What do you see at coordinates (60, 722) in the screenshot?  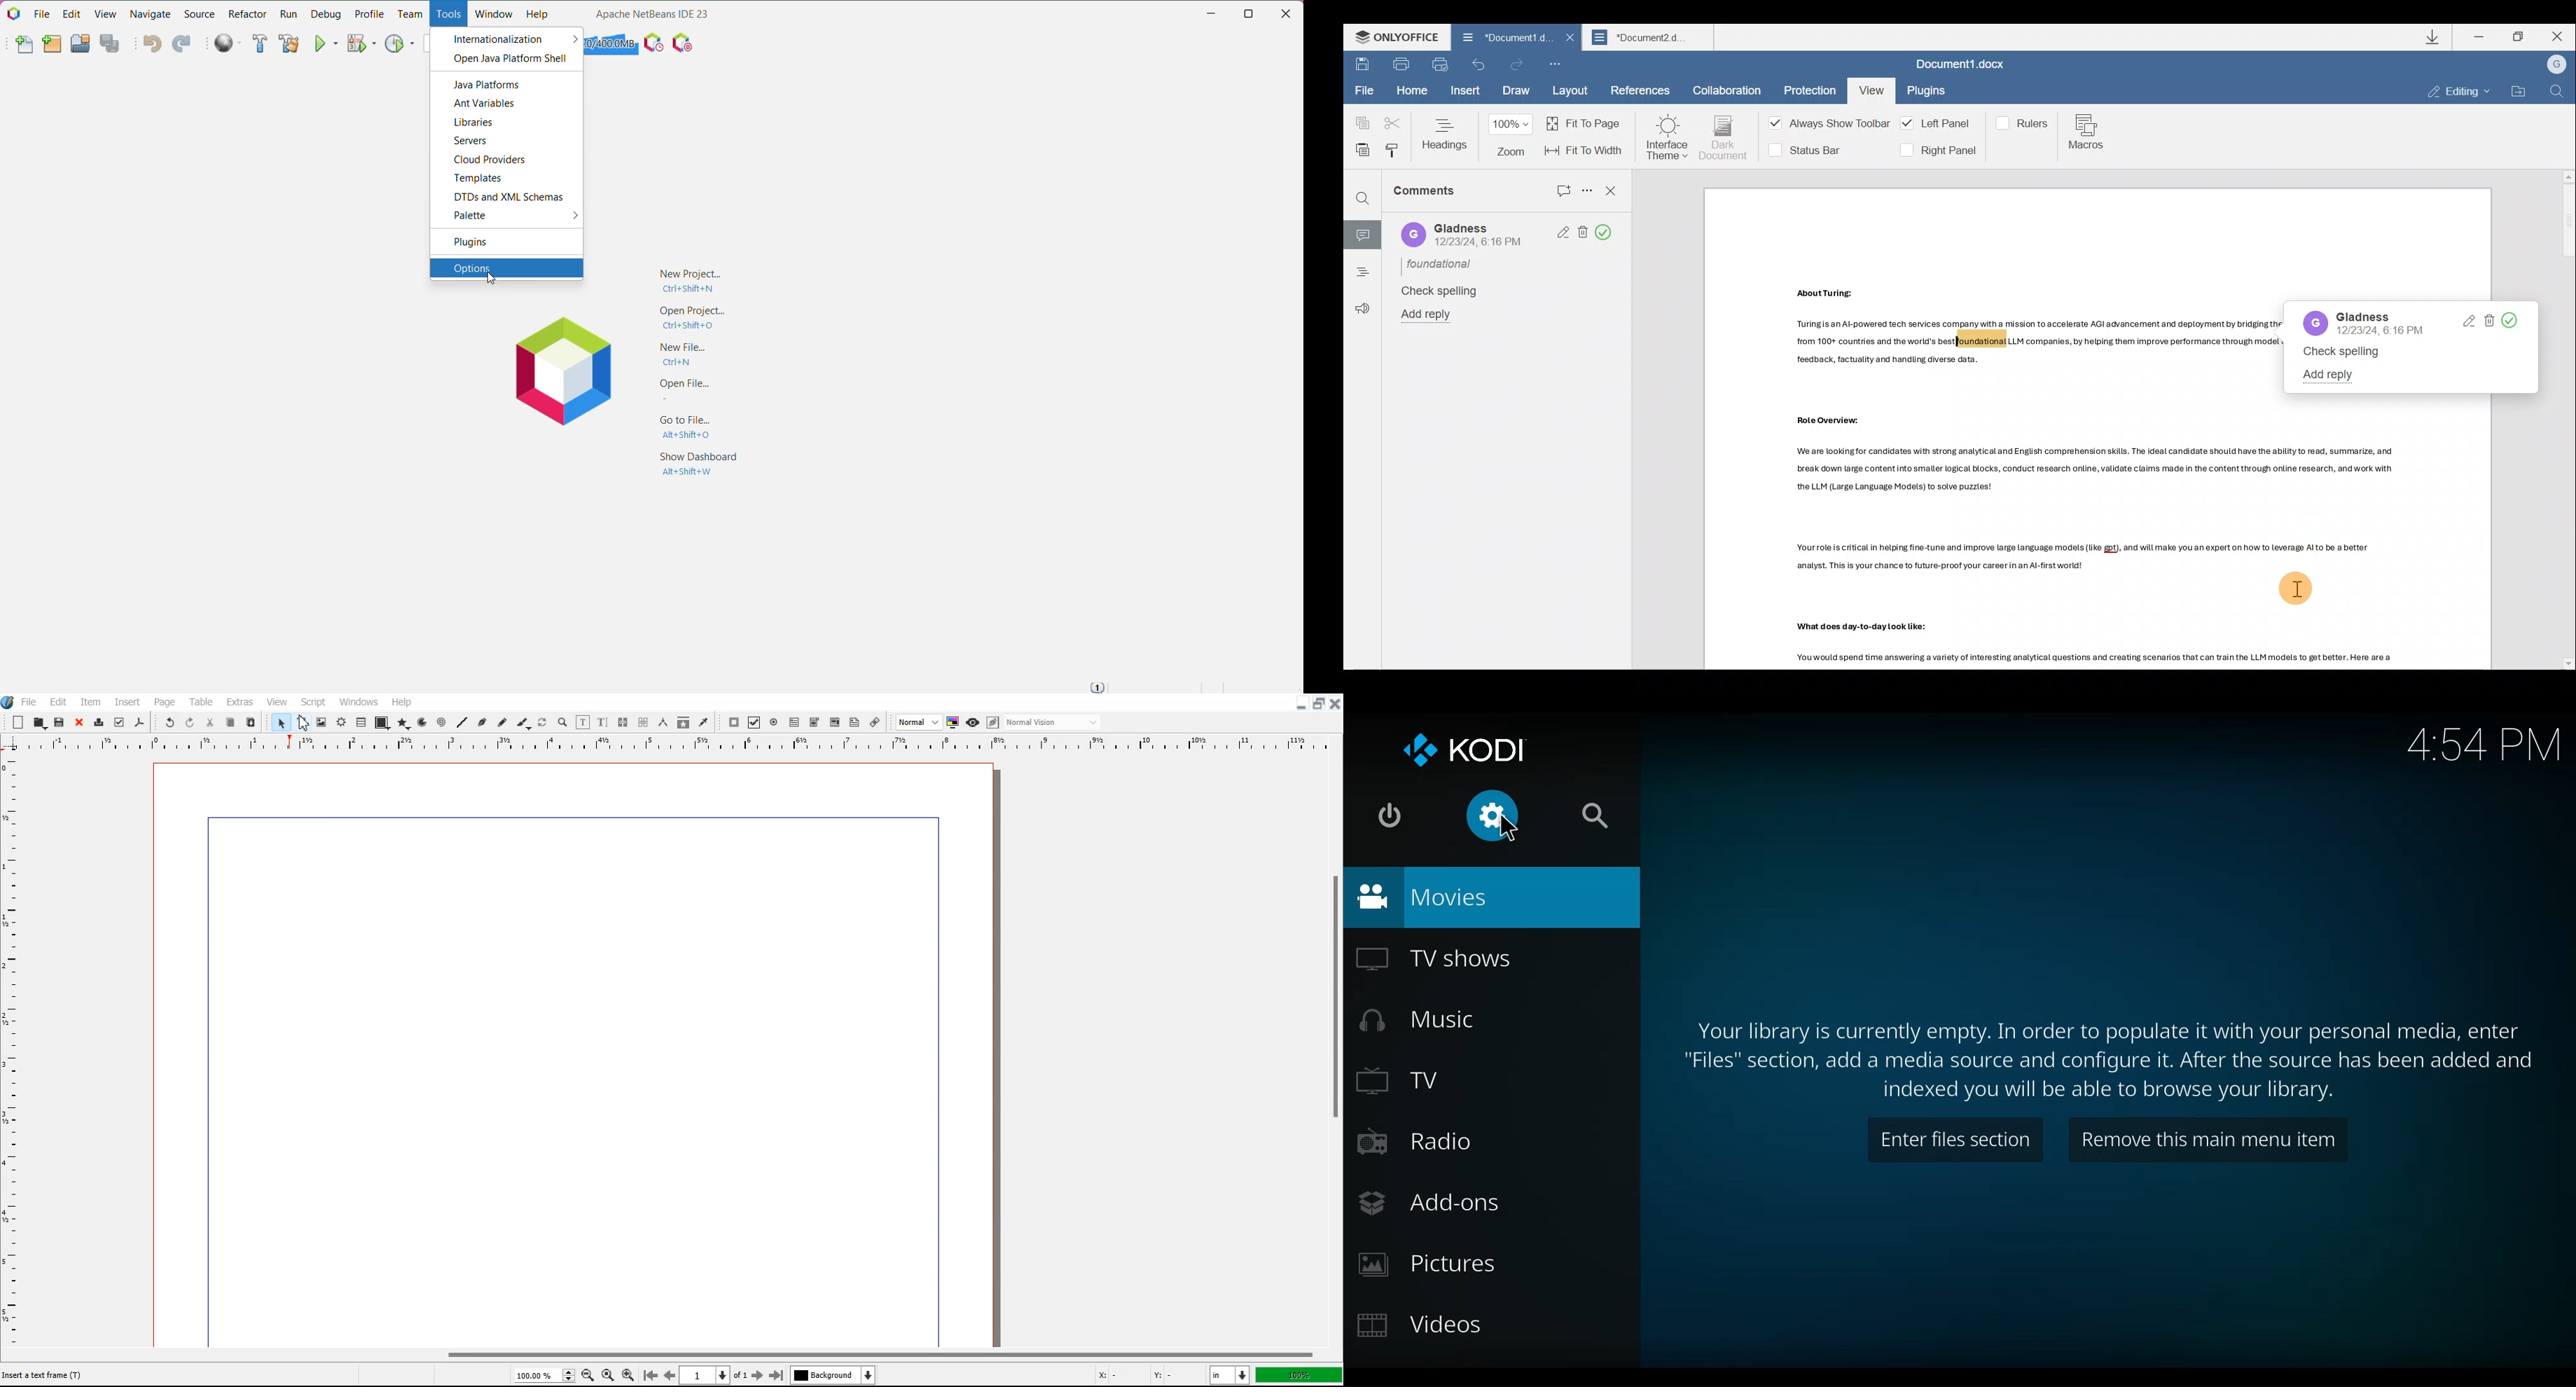 I see `Save` at bounding box center [60, 722].